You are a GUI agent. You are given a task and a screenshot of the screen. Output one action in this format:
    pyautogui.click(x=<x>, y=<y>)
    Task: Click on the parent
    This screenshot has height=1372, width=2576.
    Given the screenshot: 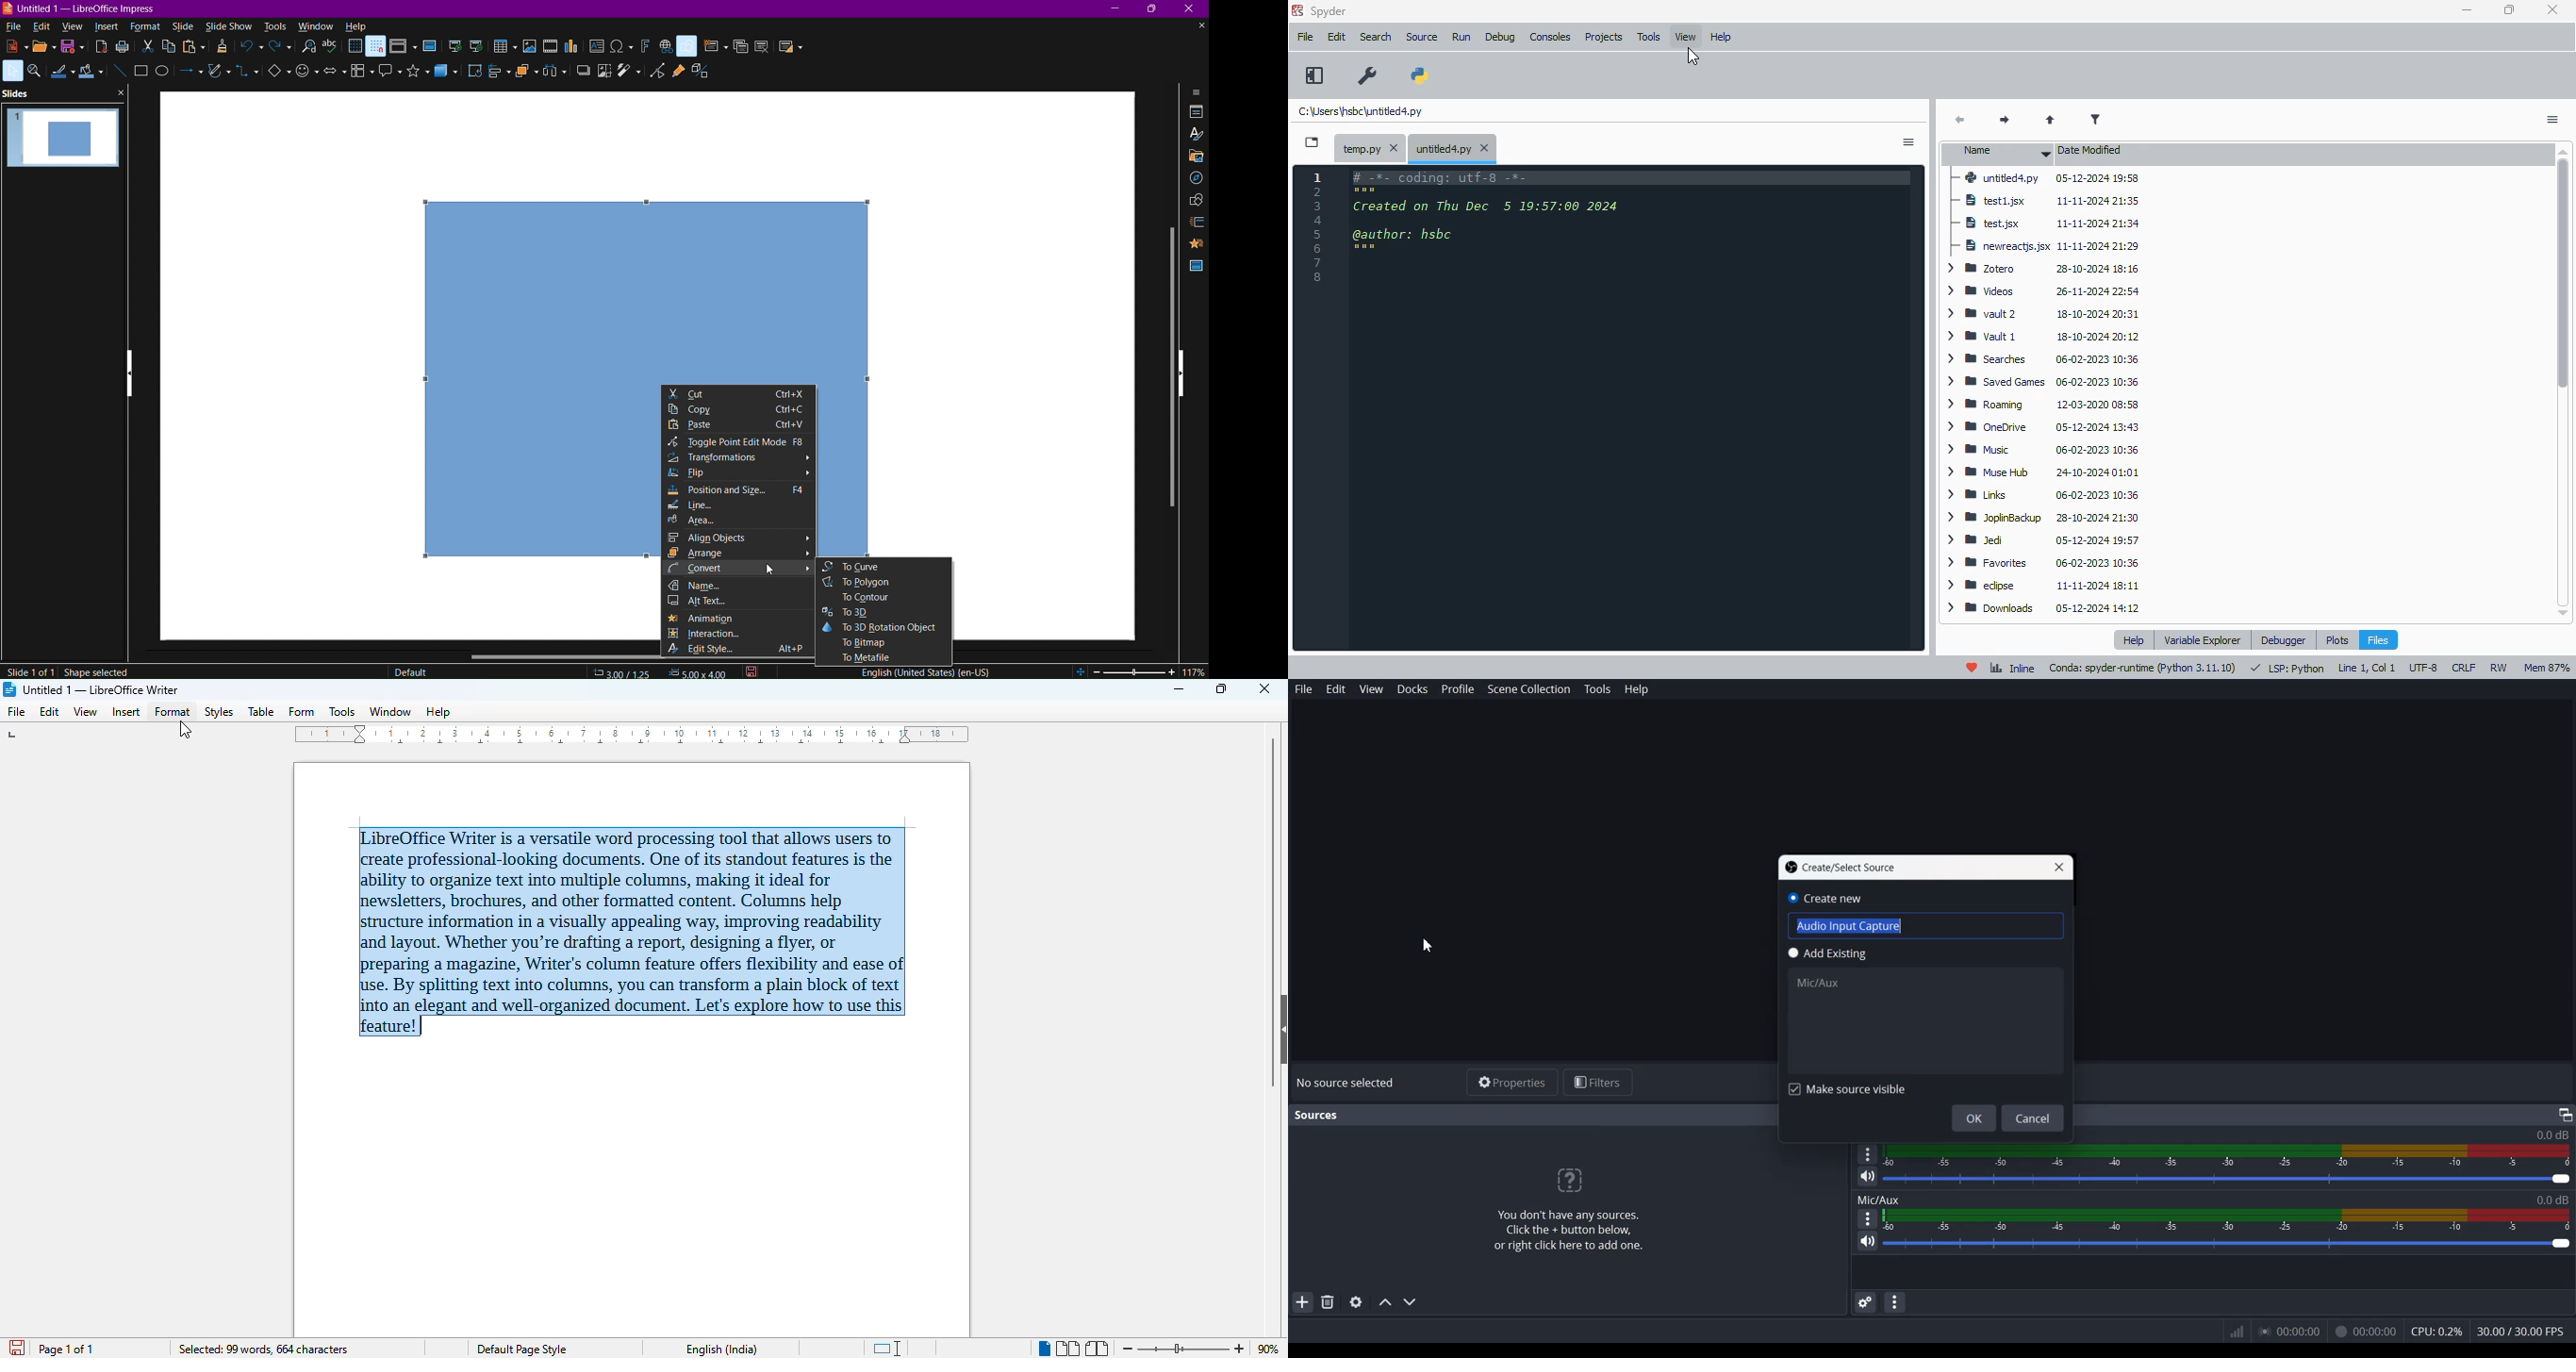 What is the action you would take?
    pyautogui.click(x=2050, y=121)
    